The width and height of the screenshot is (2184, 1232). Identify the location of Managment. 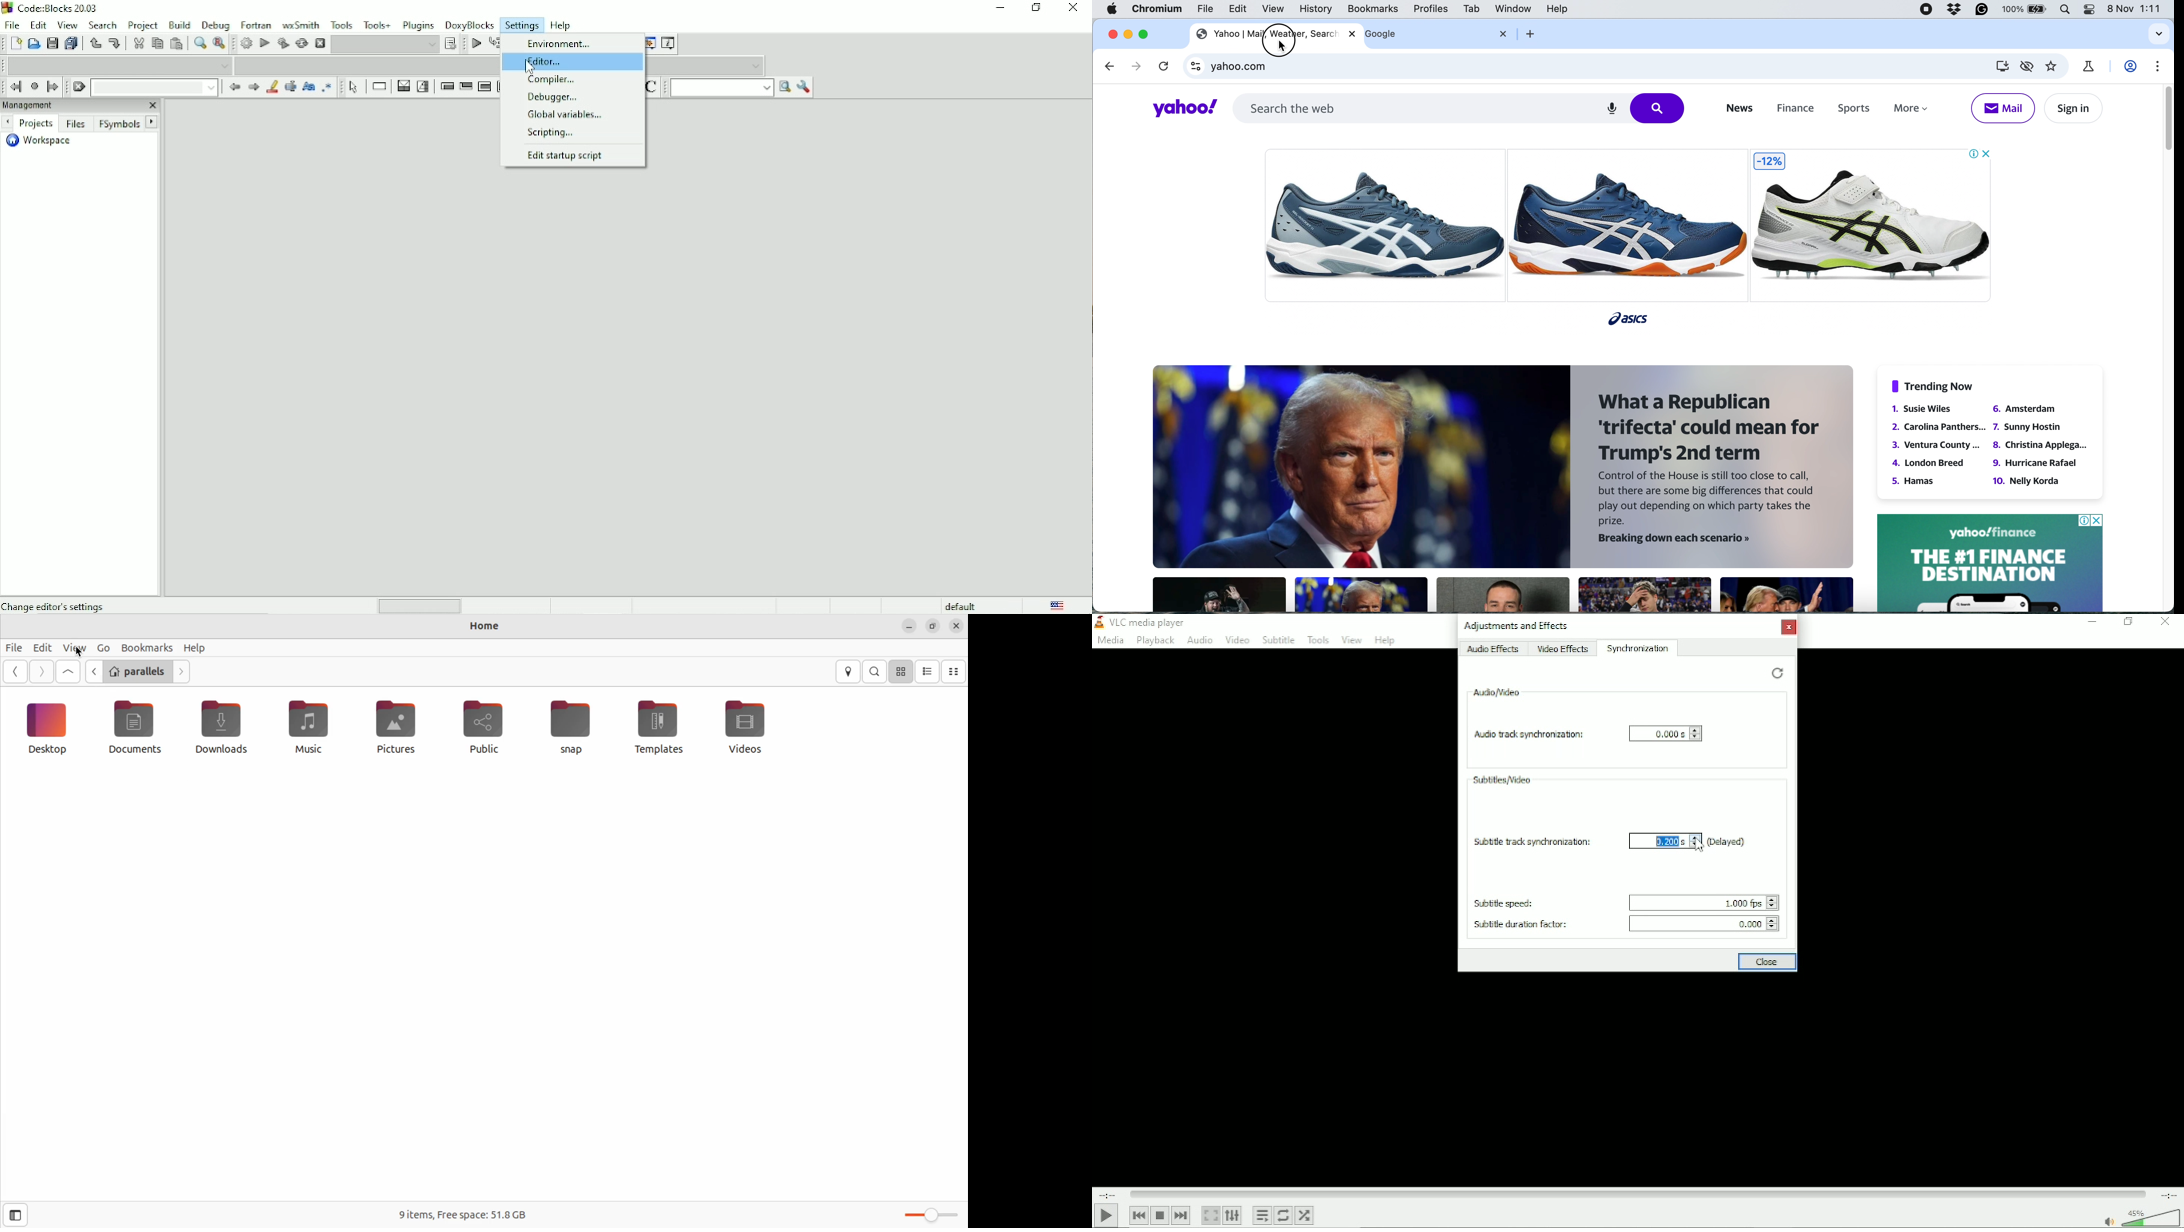
(57, 105).